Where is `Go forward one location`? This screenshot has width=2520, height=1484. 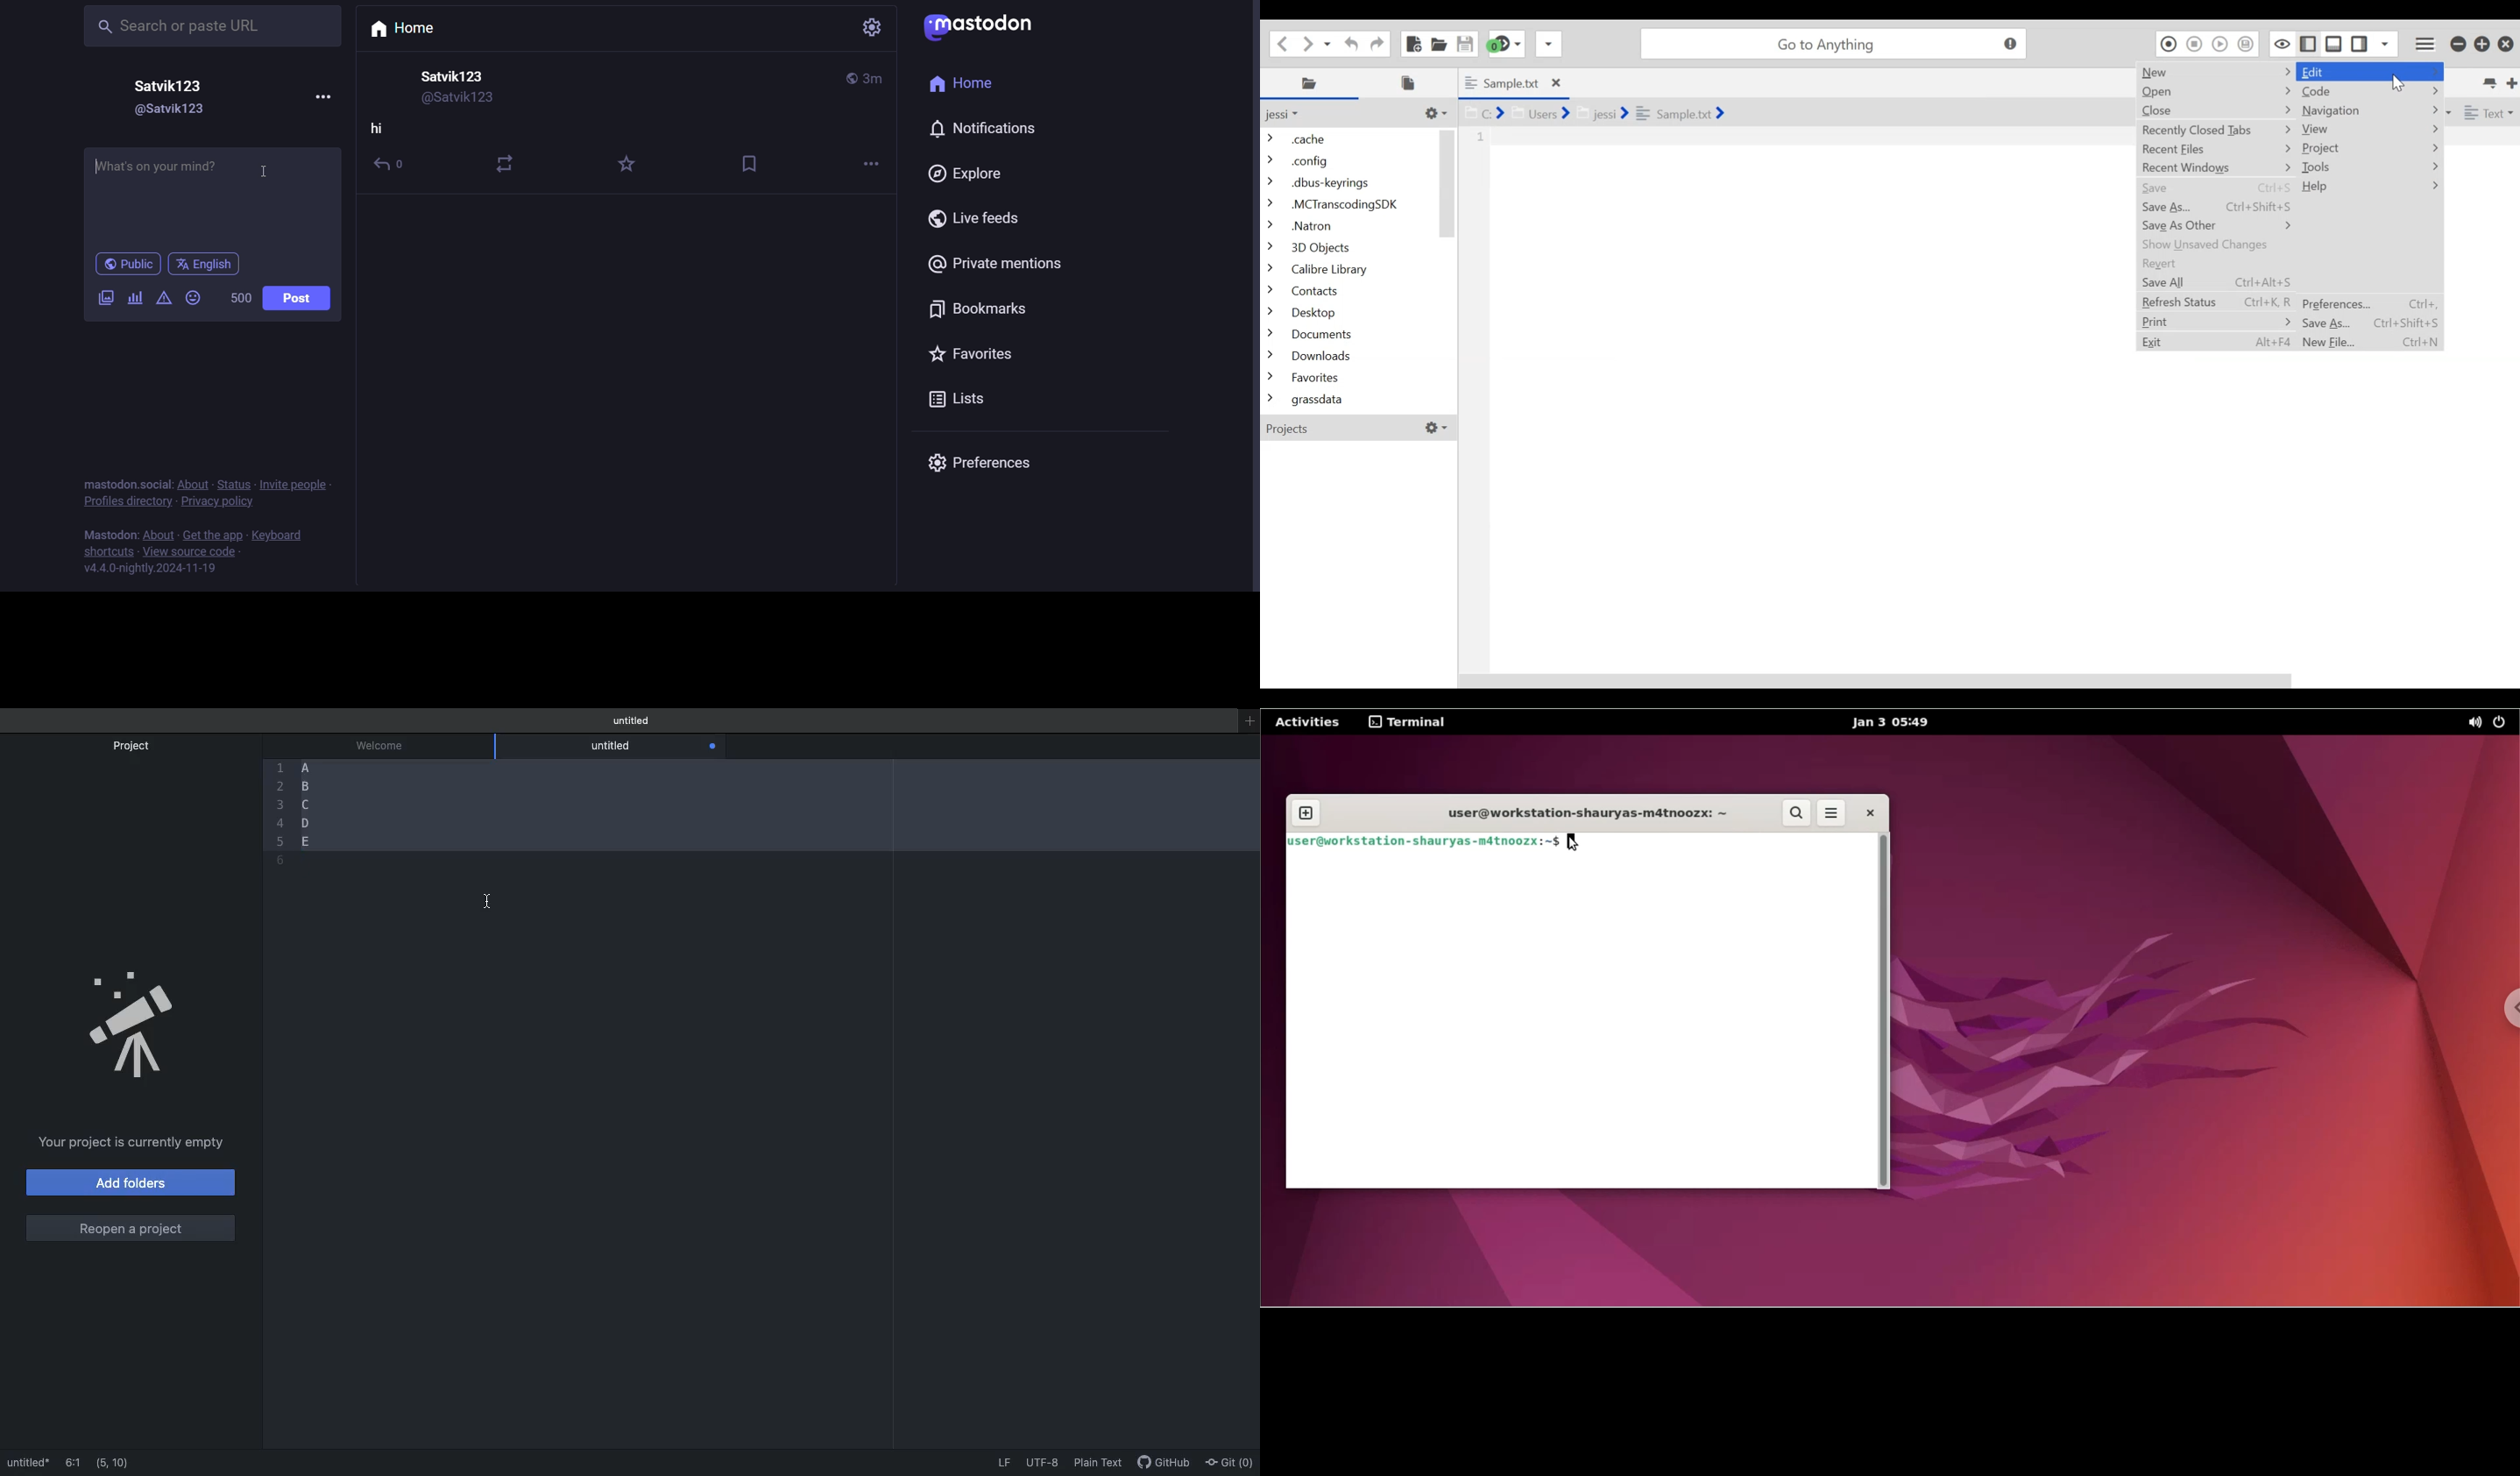
Go forward one location is located at coordinates (1309, 43).